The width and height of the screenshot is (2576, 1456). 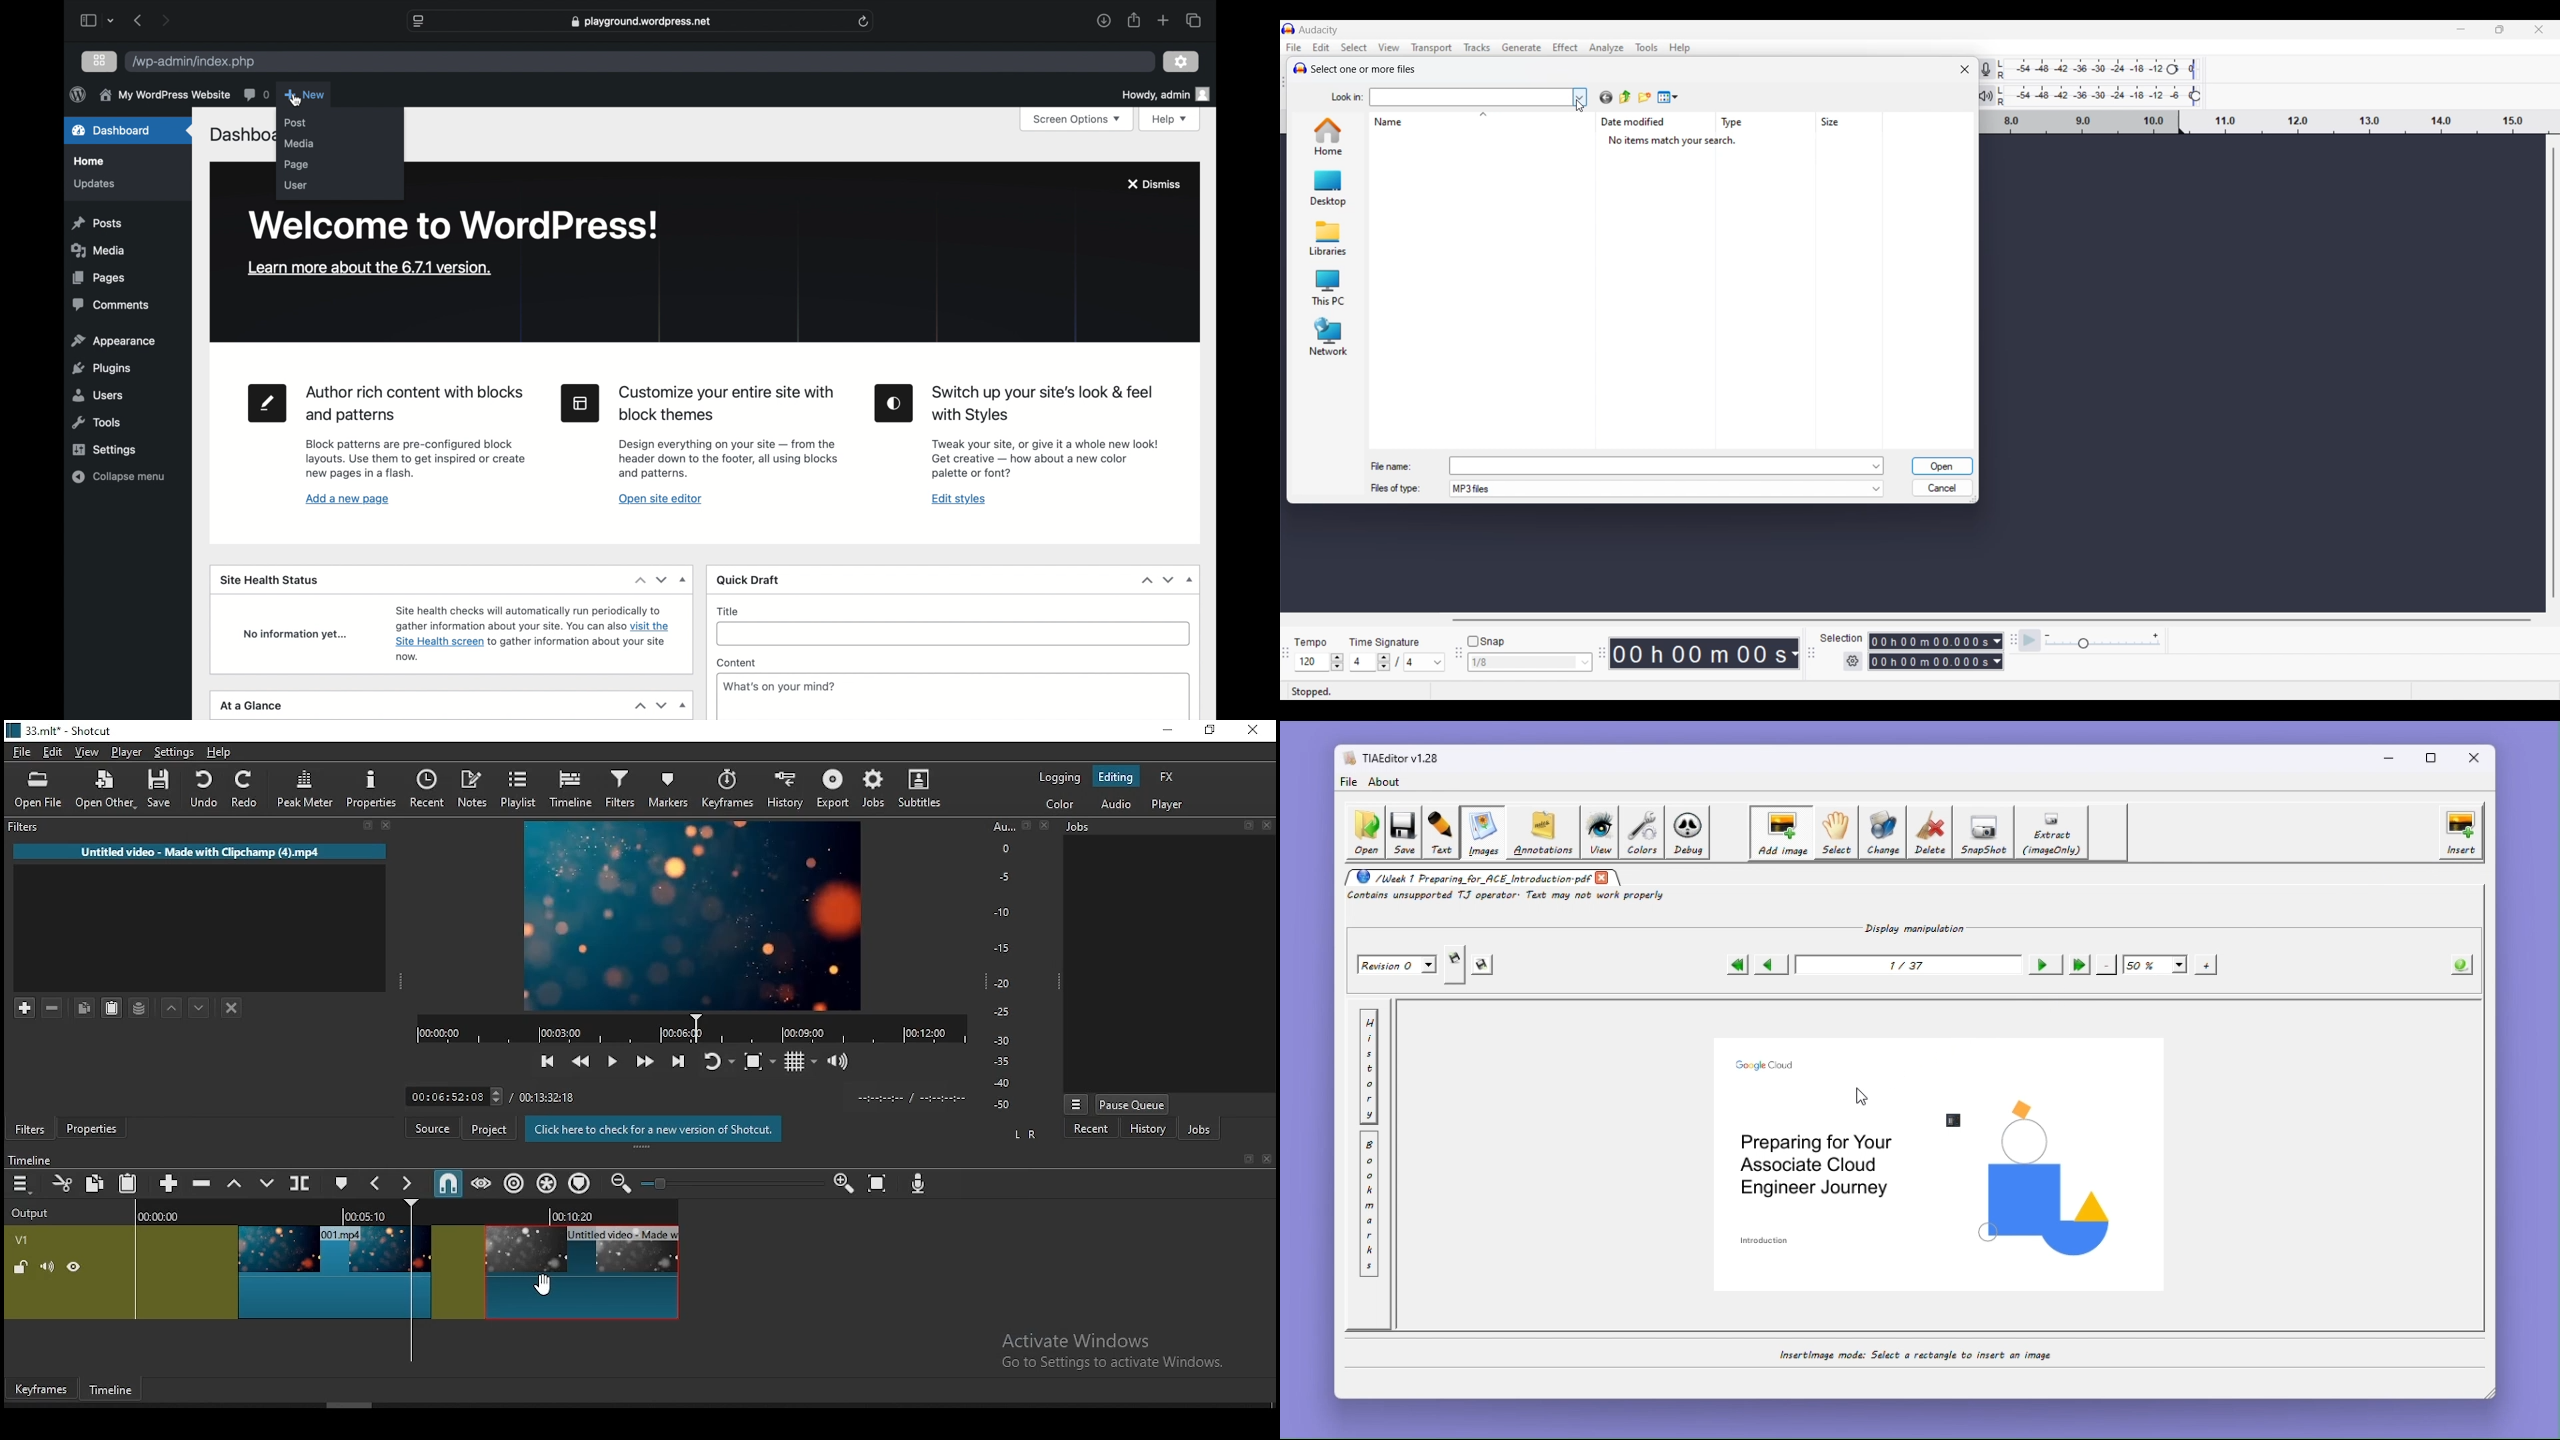 What do you see at coordinates (1245, 1160) in the screenshot?
I see `book mark` at bounding box center [1245, 1160].